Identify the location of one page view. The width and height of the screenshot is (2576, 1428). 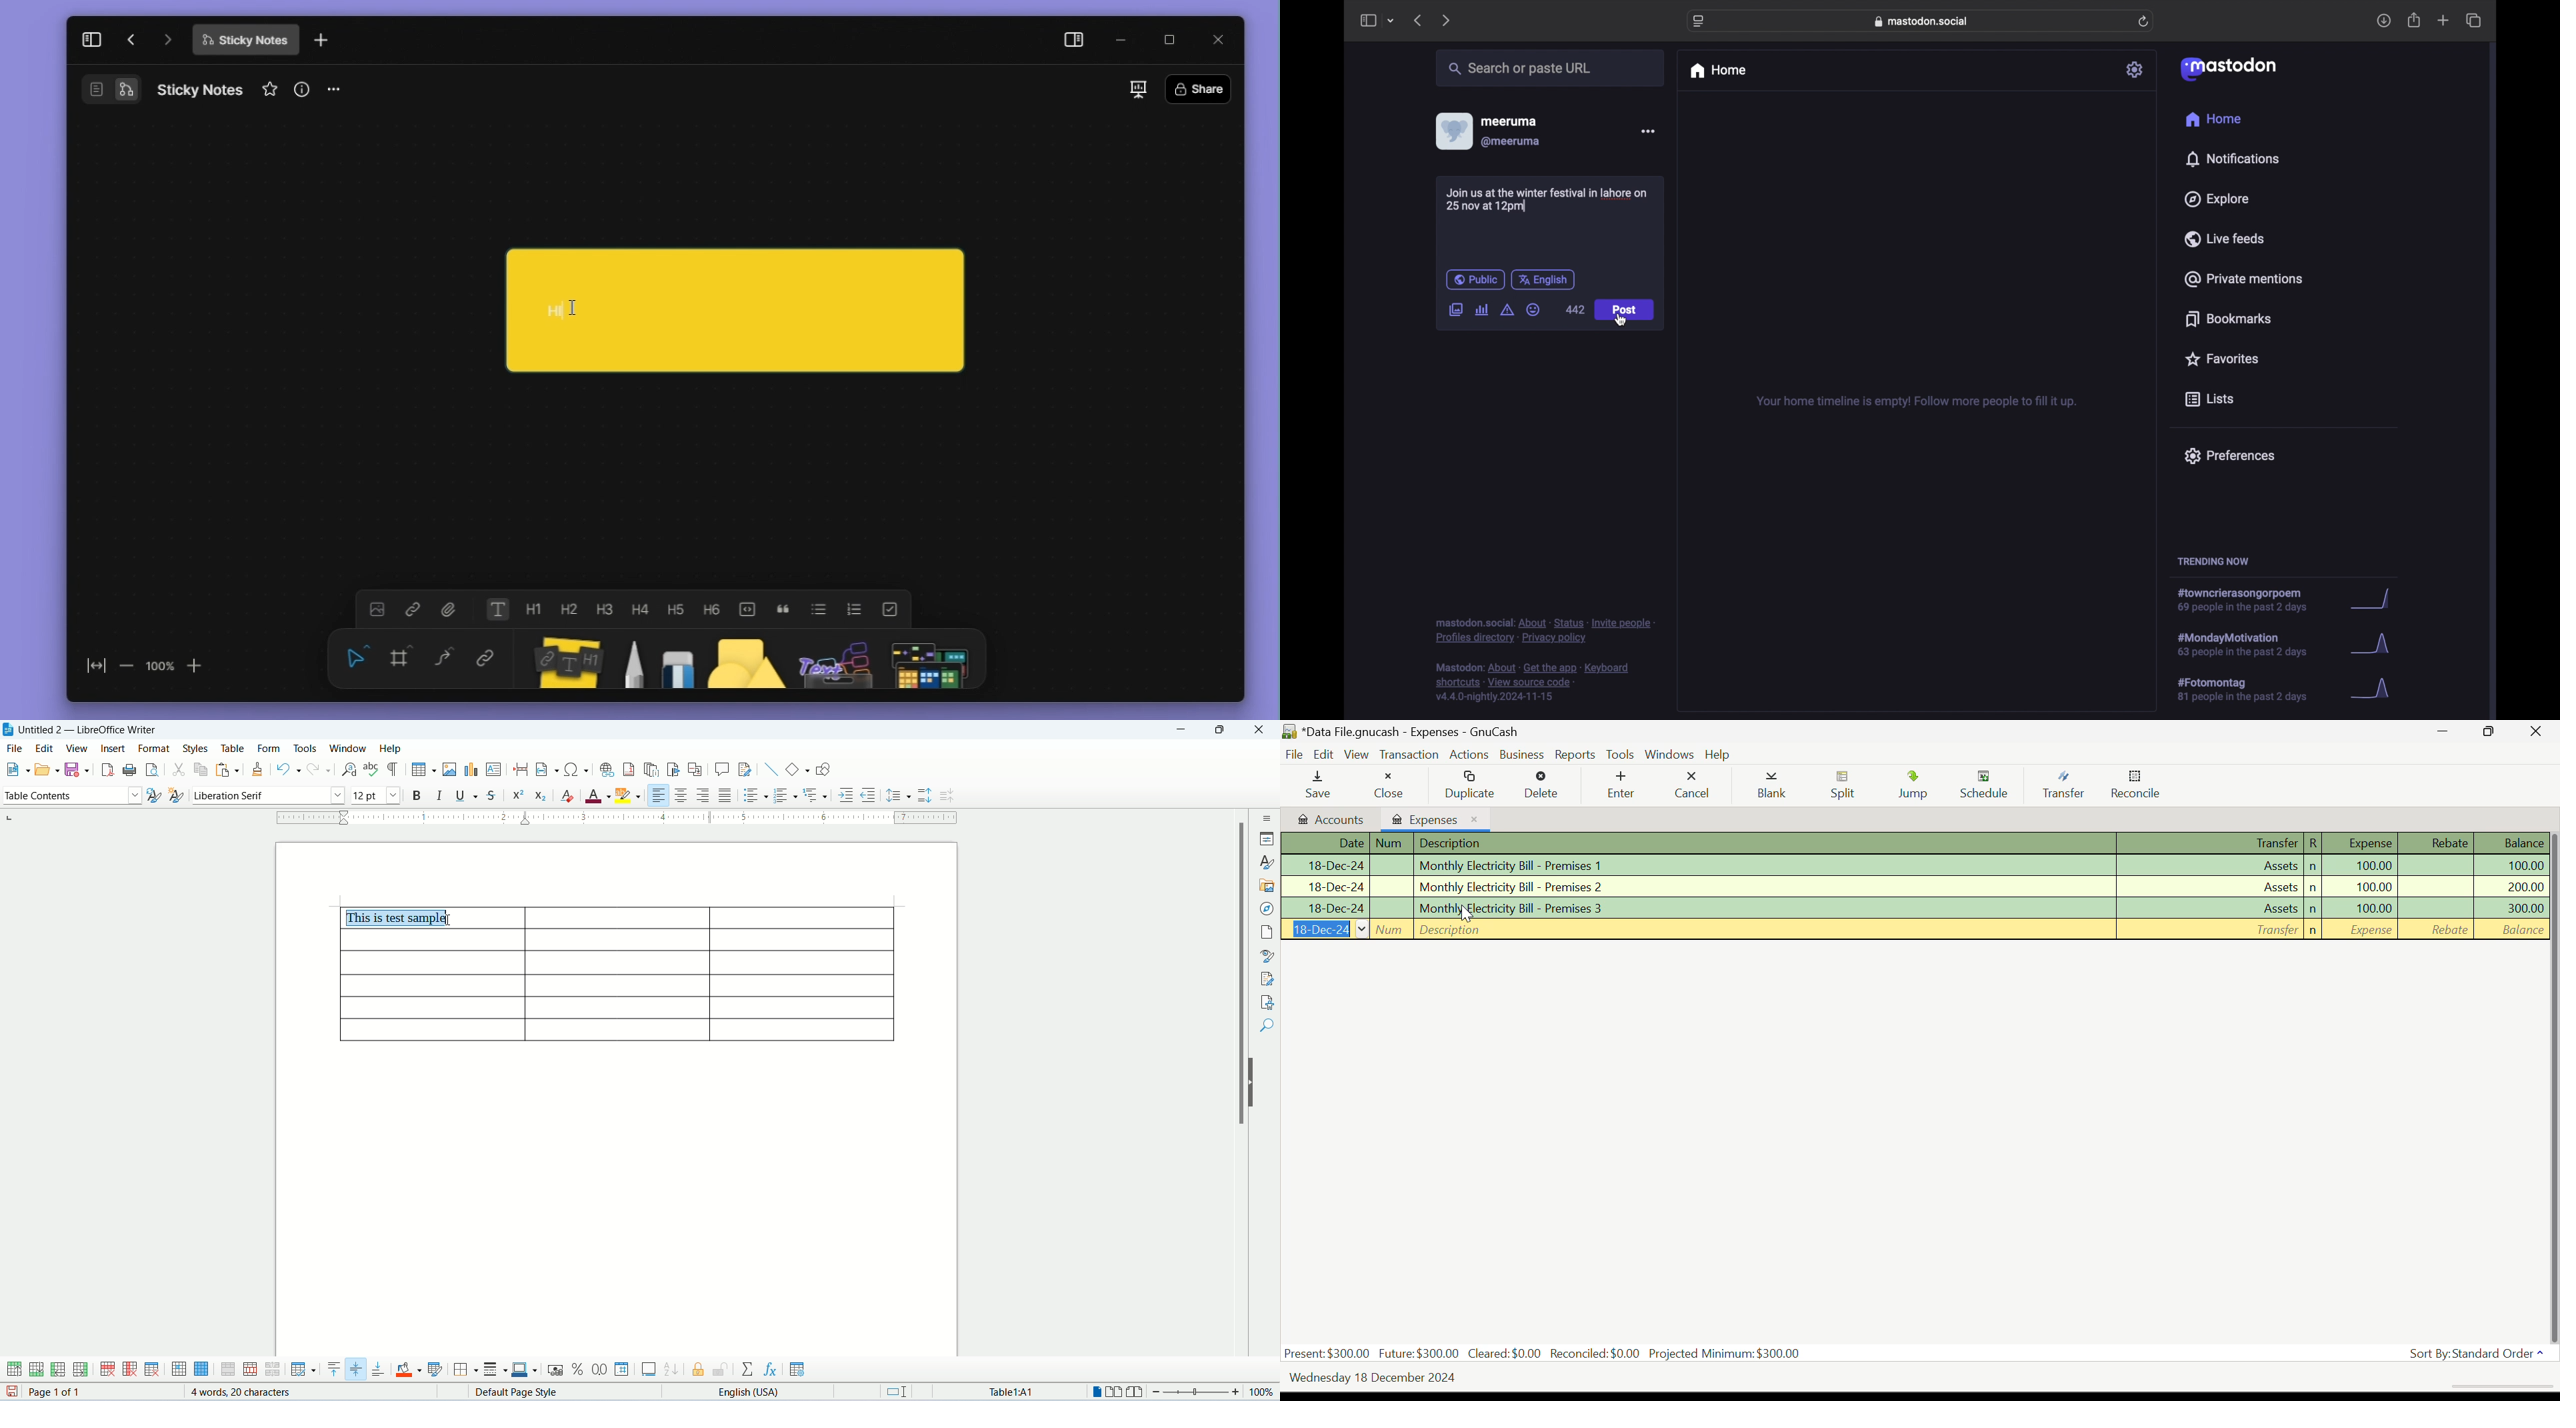
(1095, 1392).